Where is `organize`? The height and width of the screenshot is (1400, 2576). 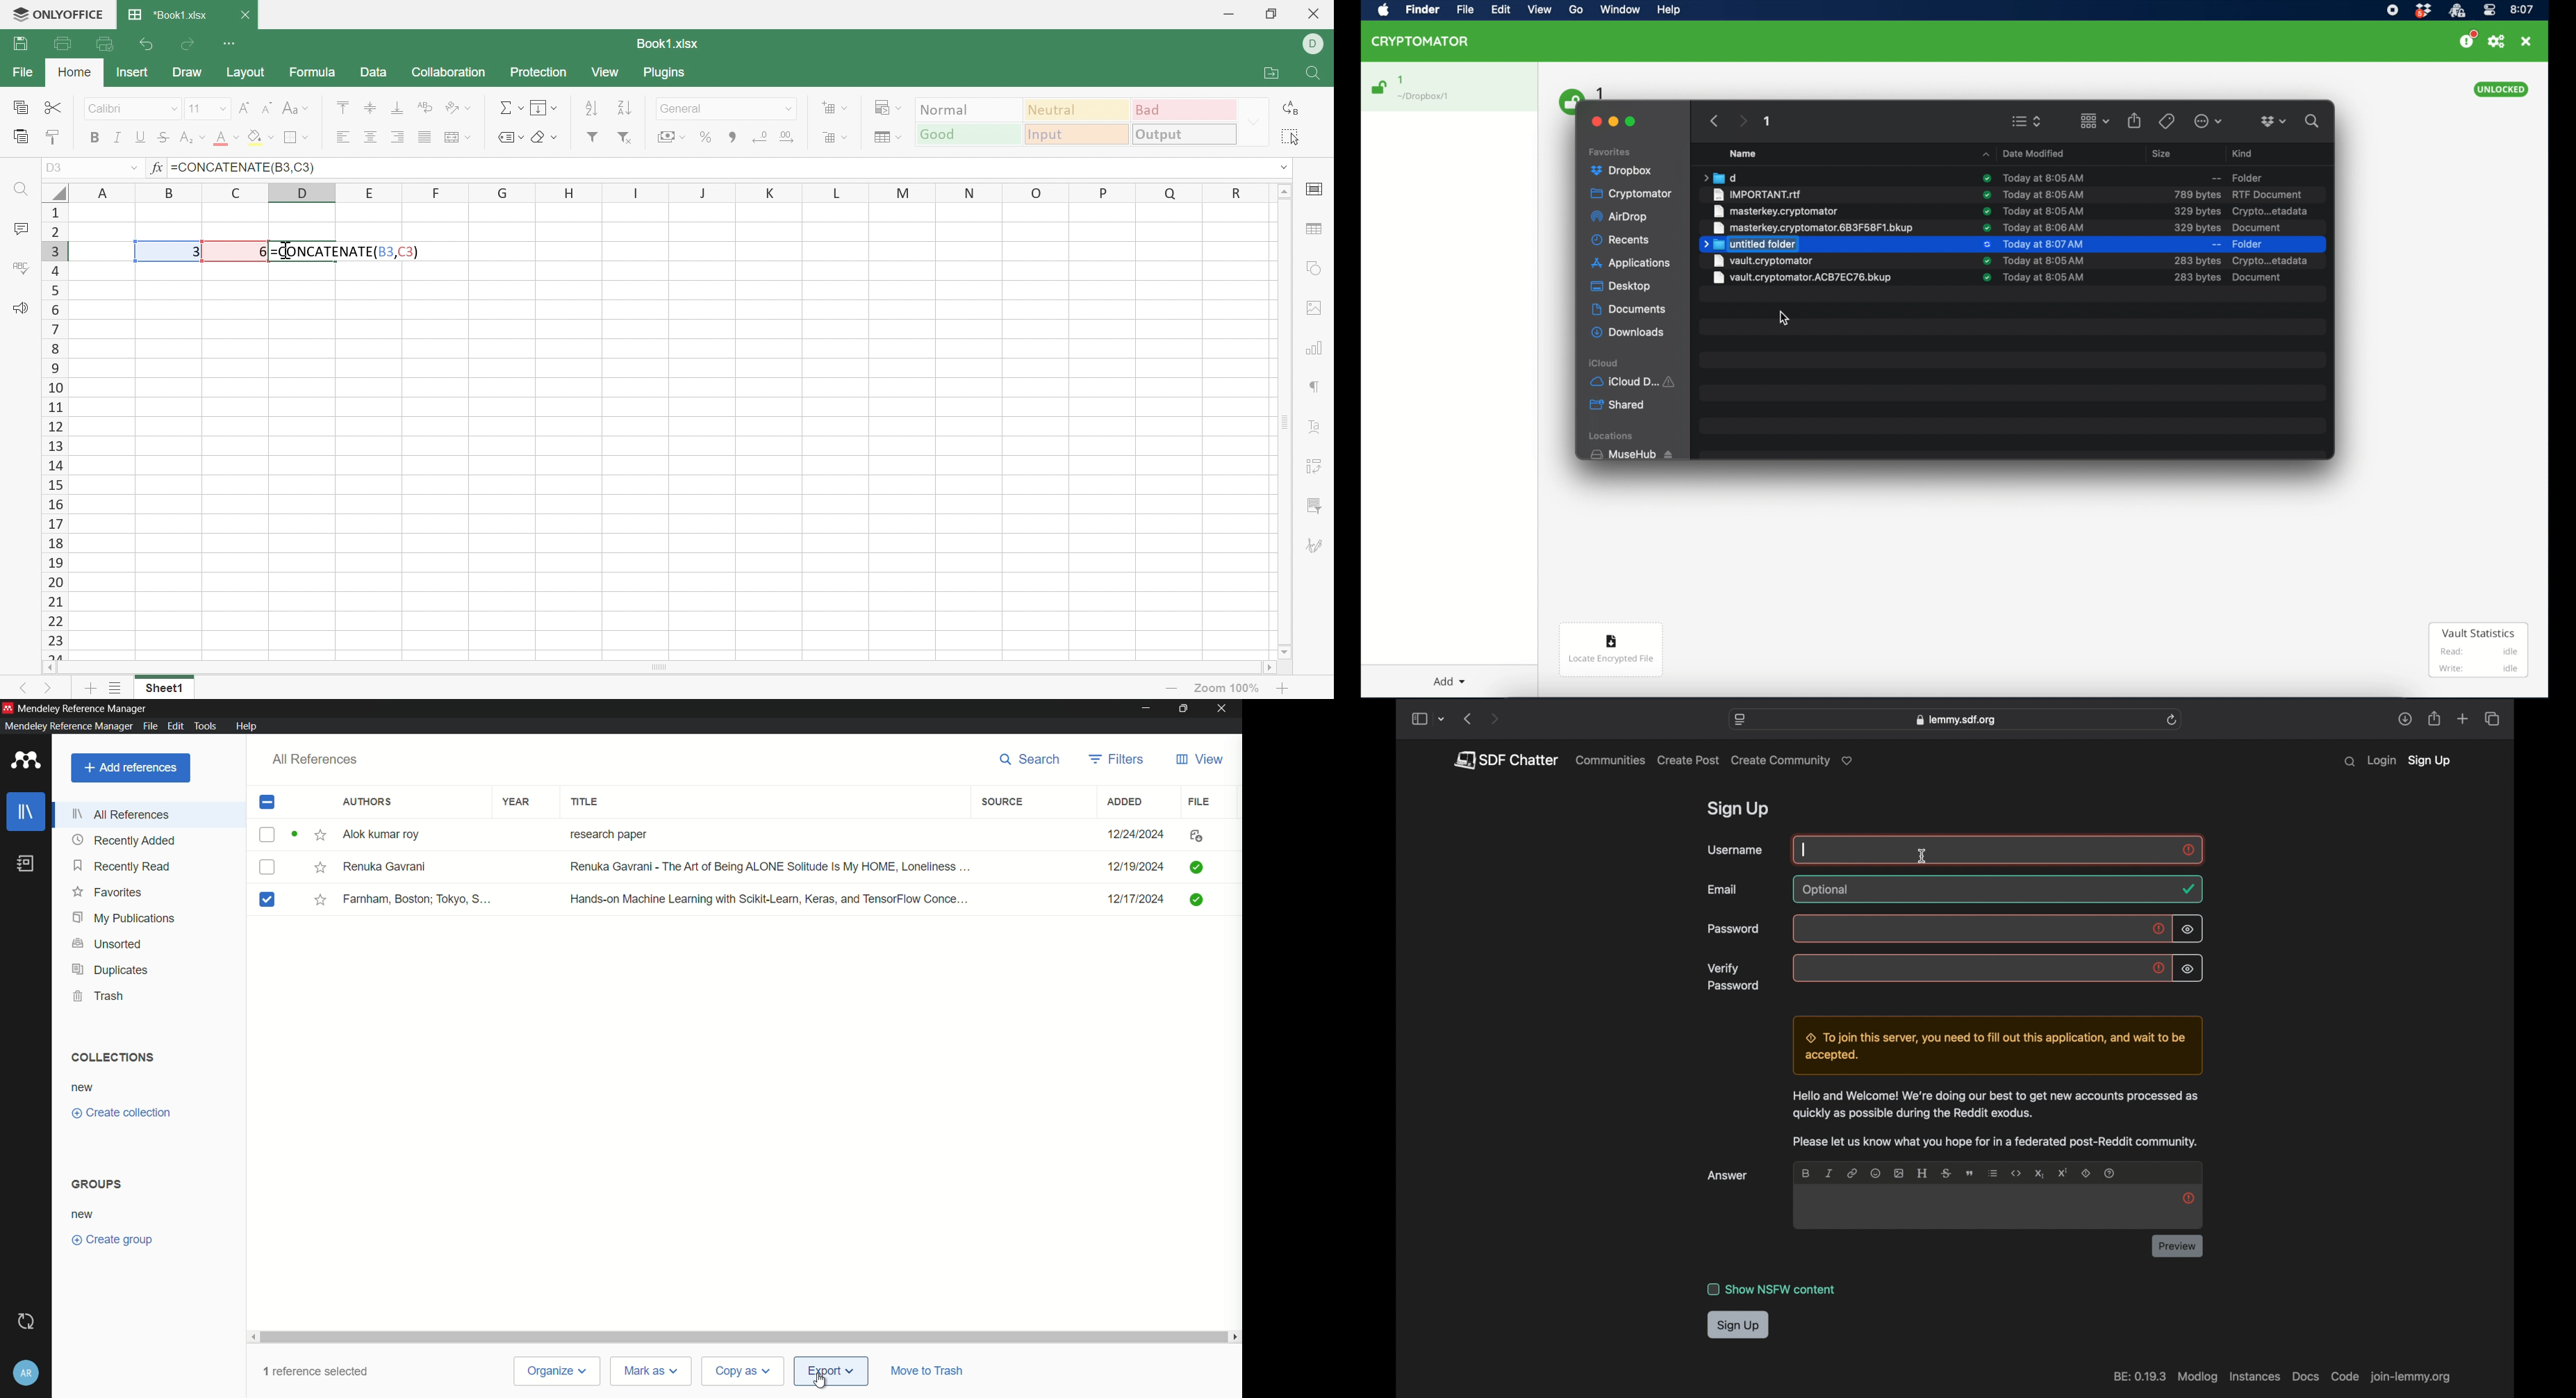
organize is located at coordinates (558, 1372).